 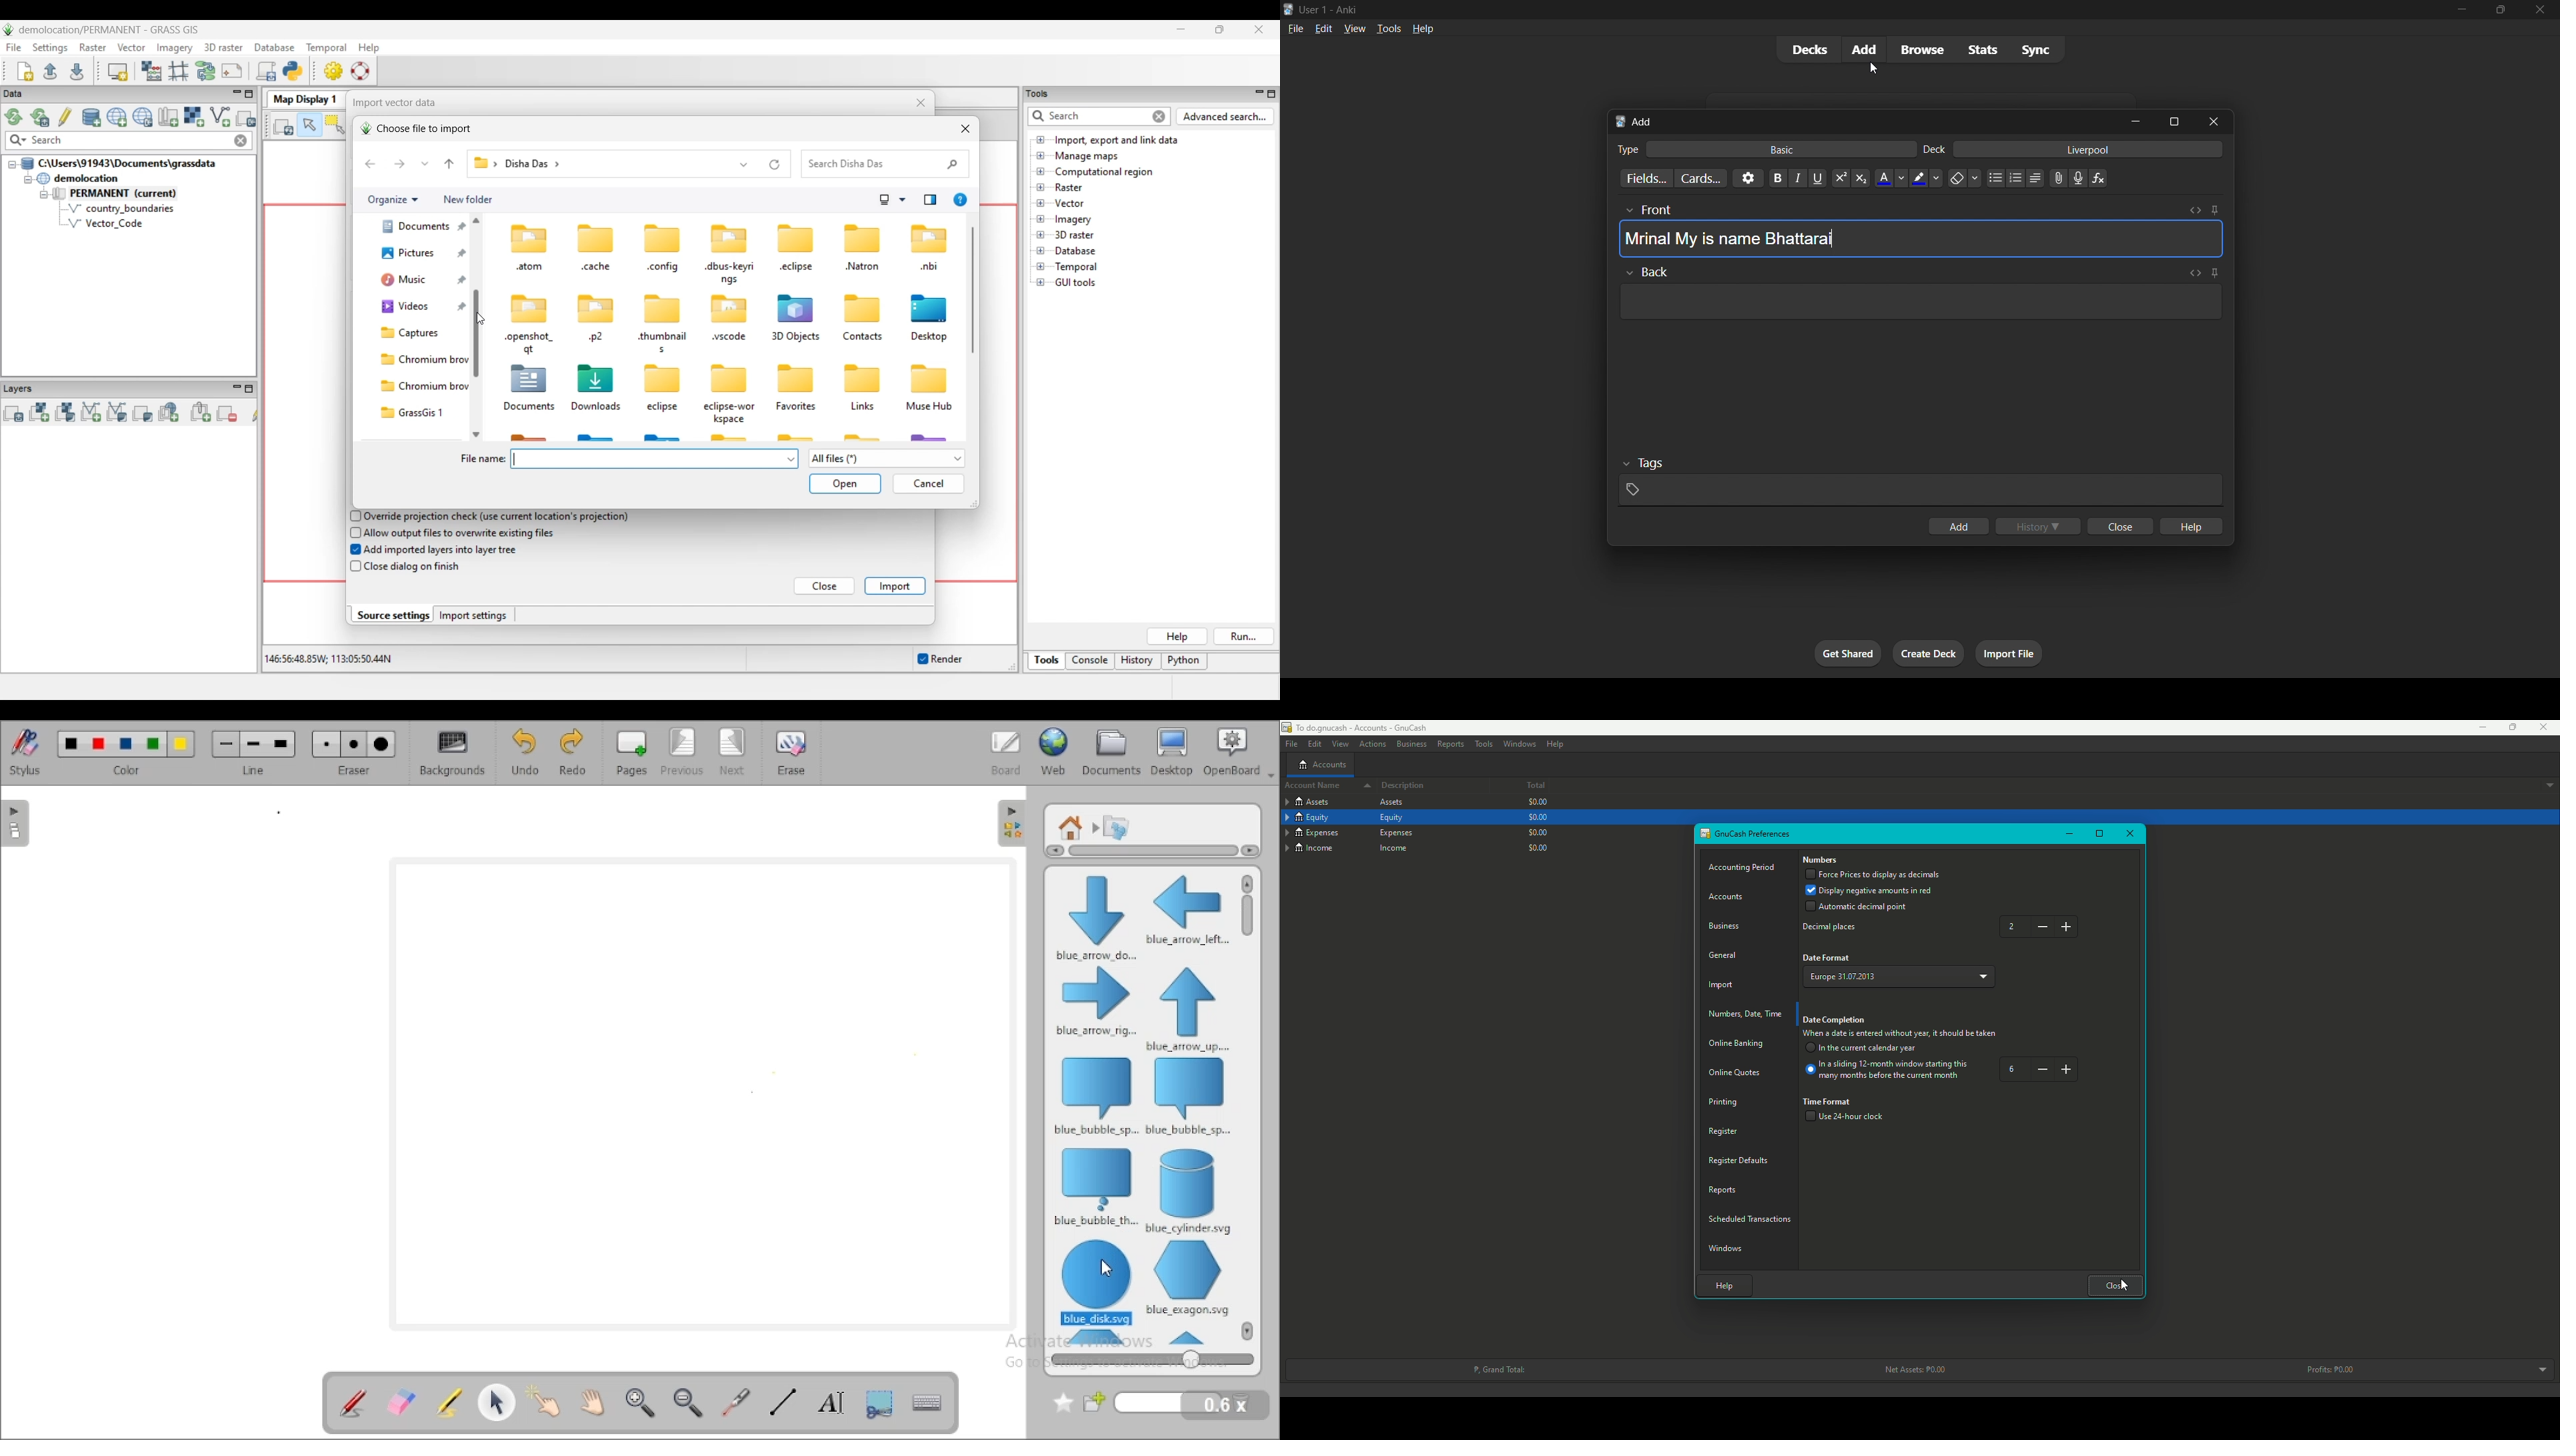 What do you see at coordinates (2031, 50) in the screenshot?
I see `sync` at bounding box center [2031, 50].